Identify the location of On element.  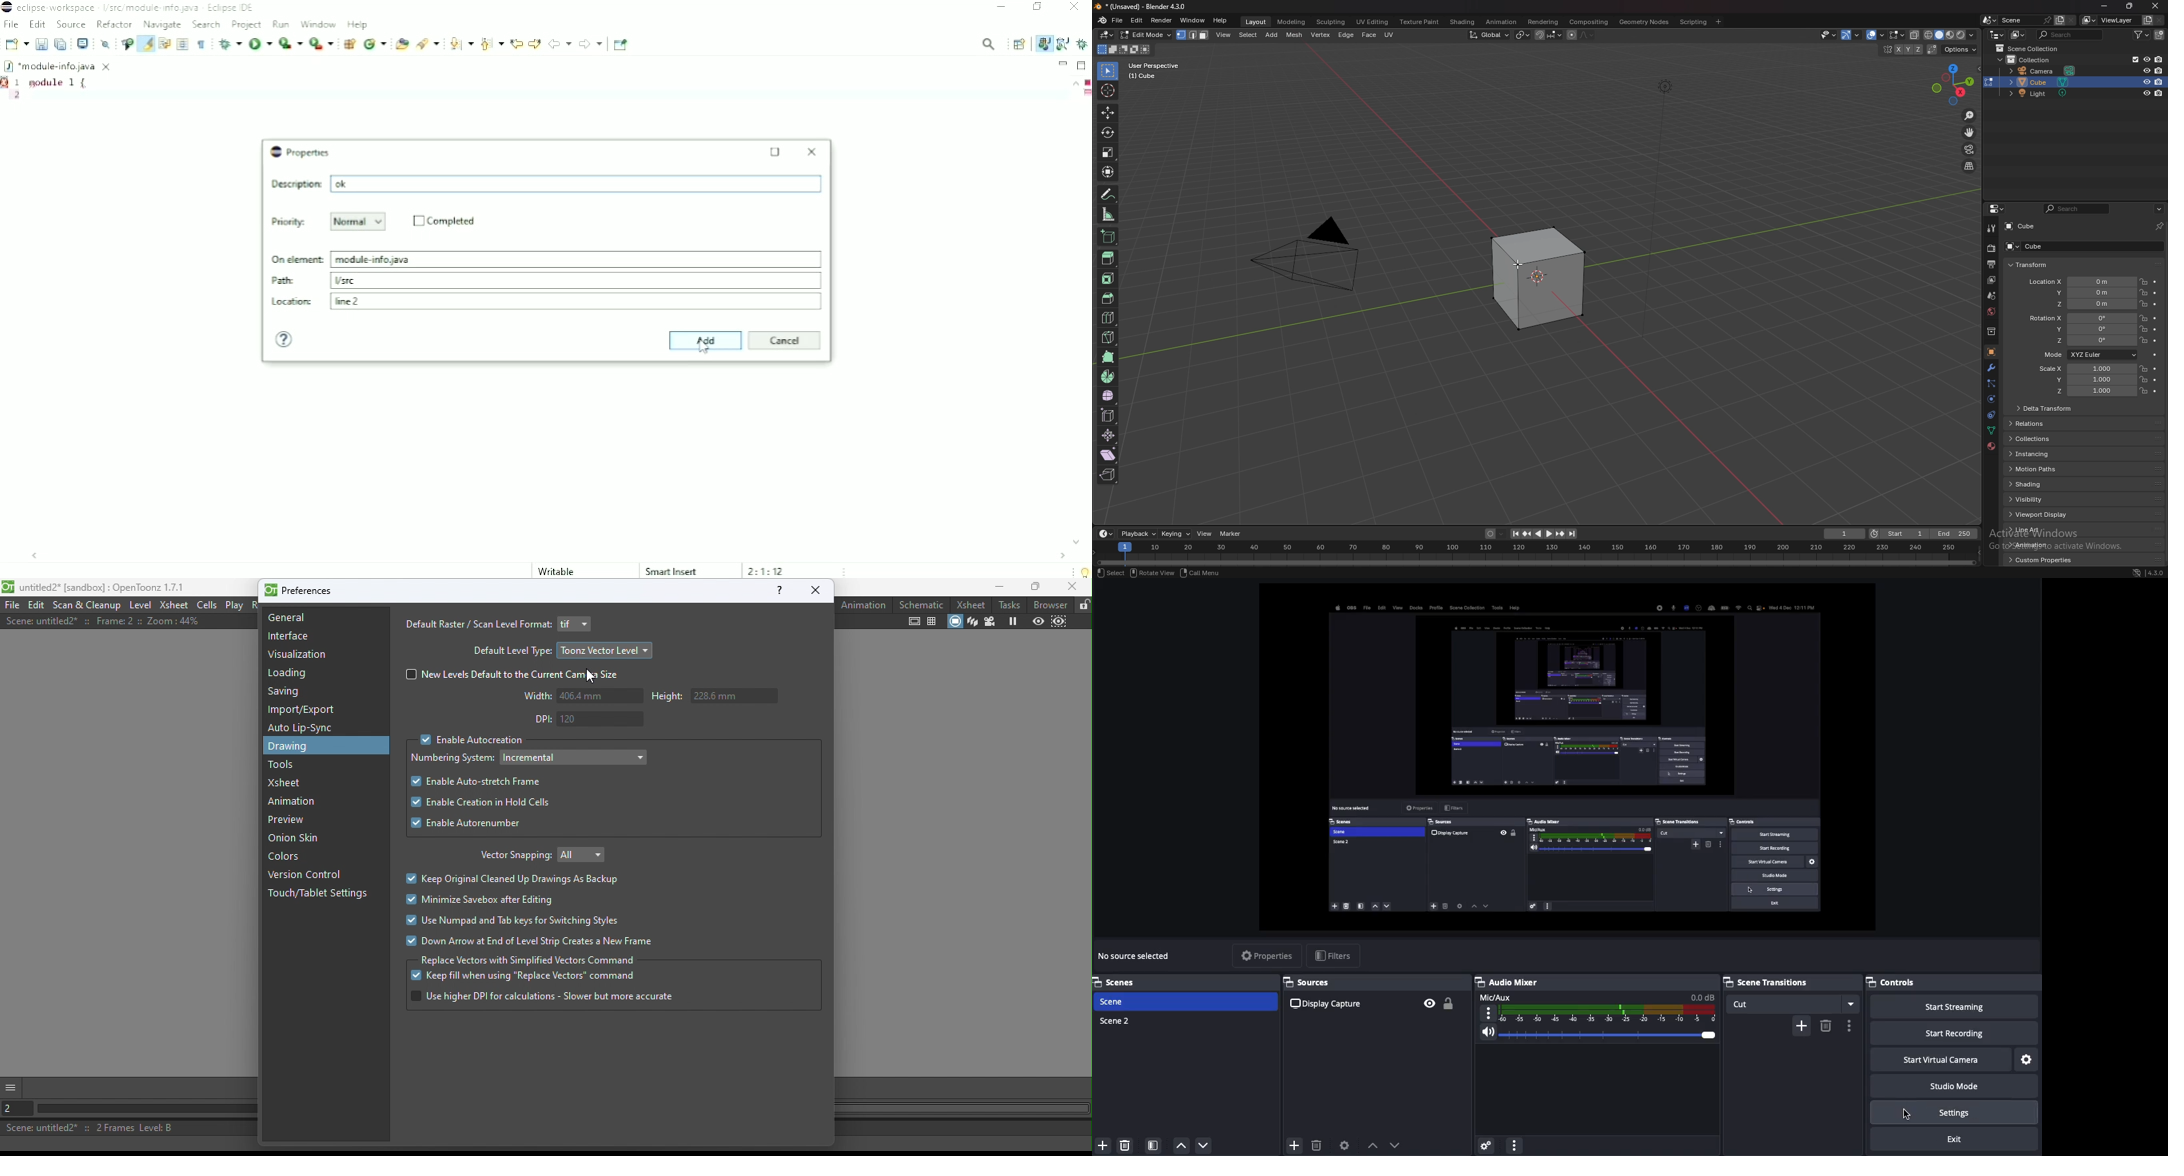
(547, 257).